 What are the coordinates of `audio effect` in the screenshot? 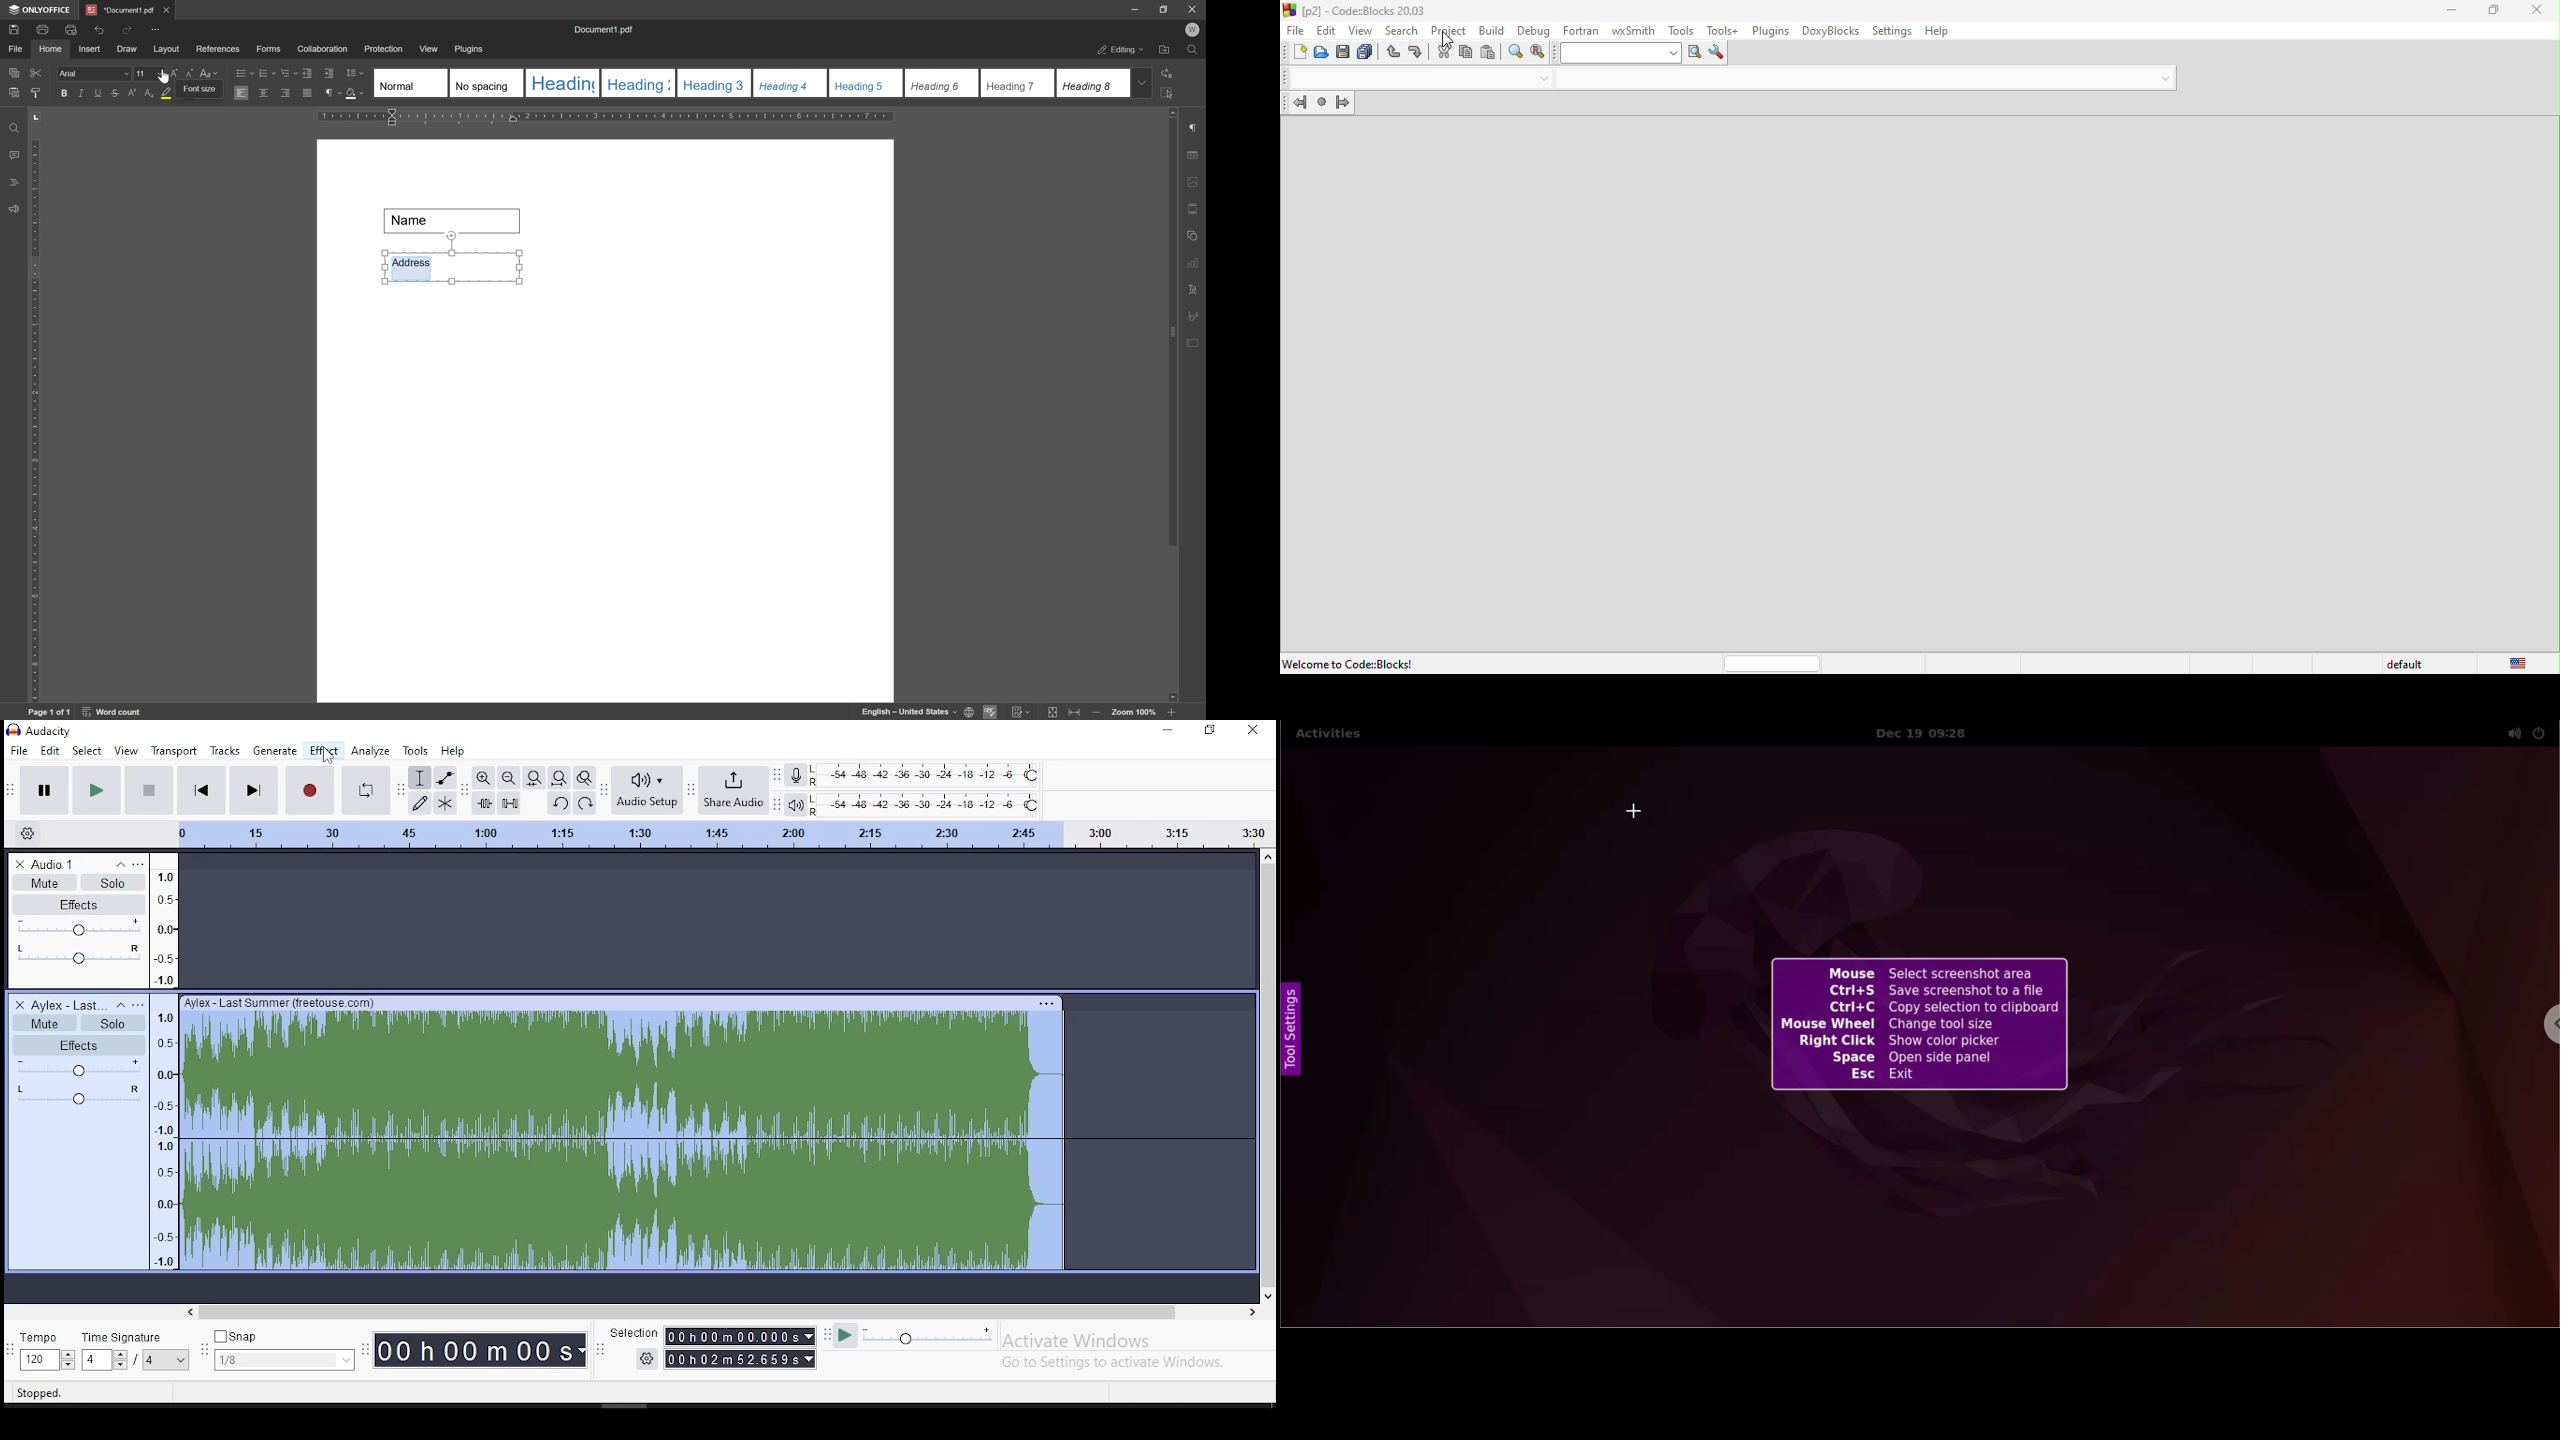 It's located at (77, 962).